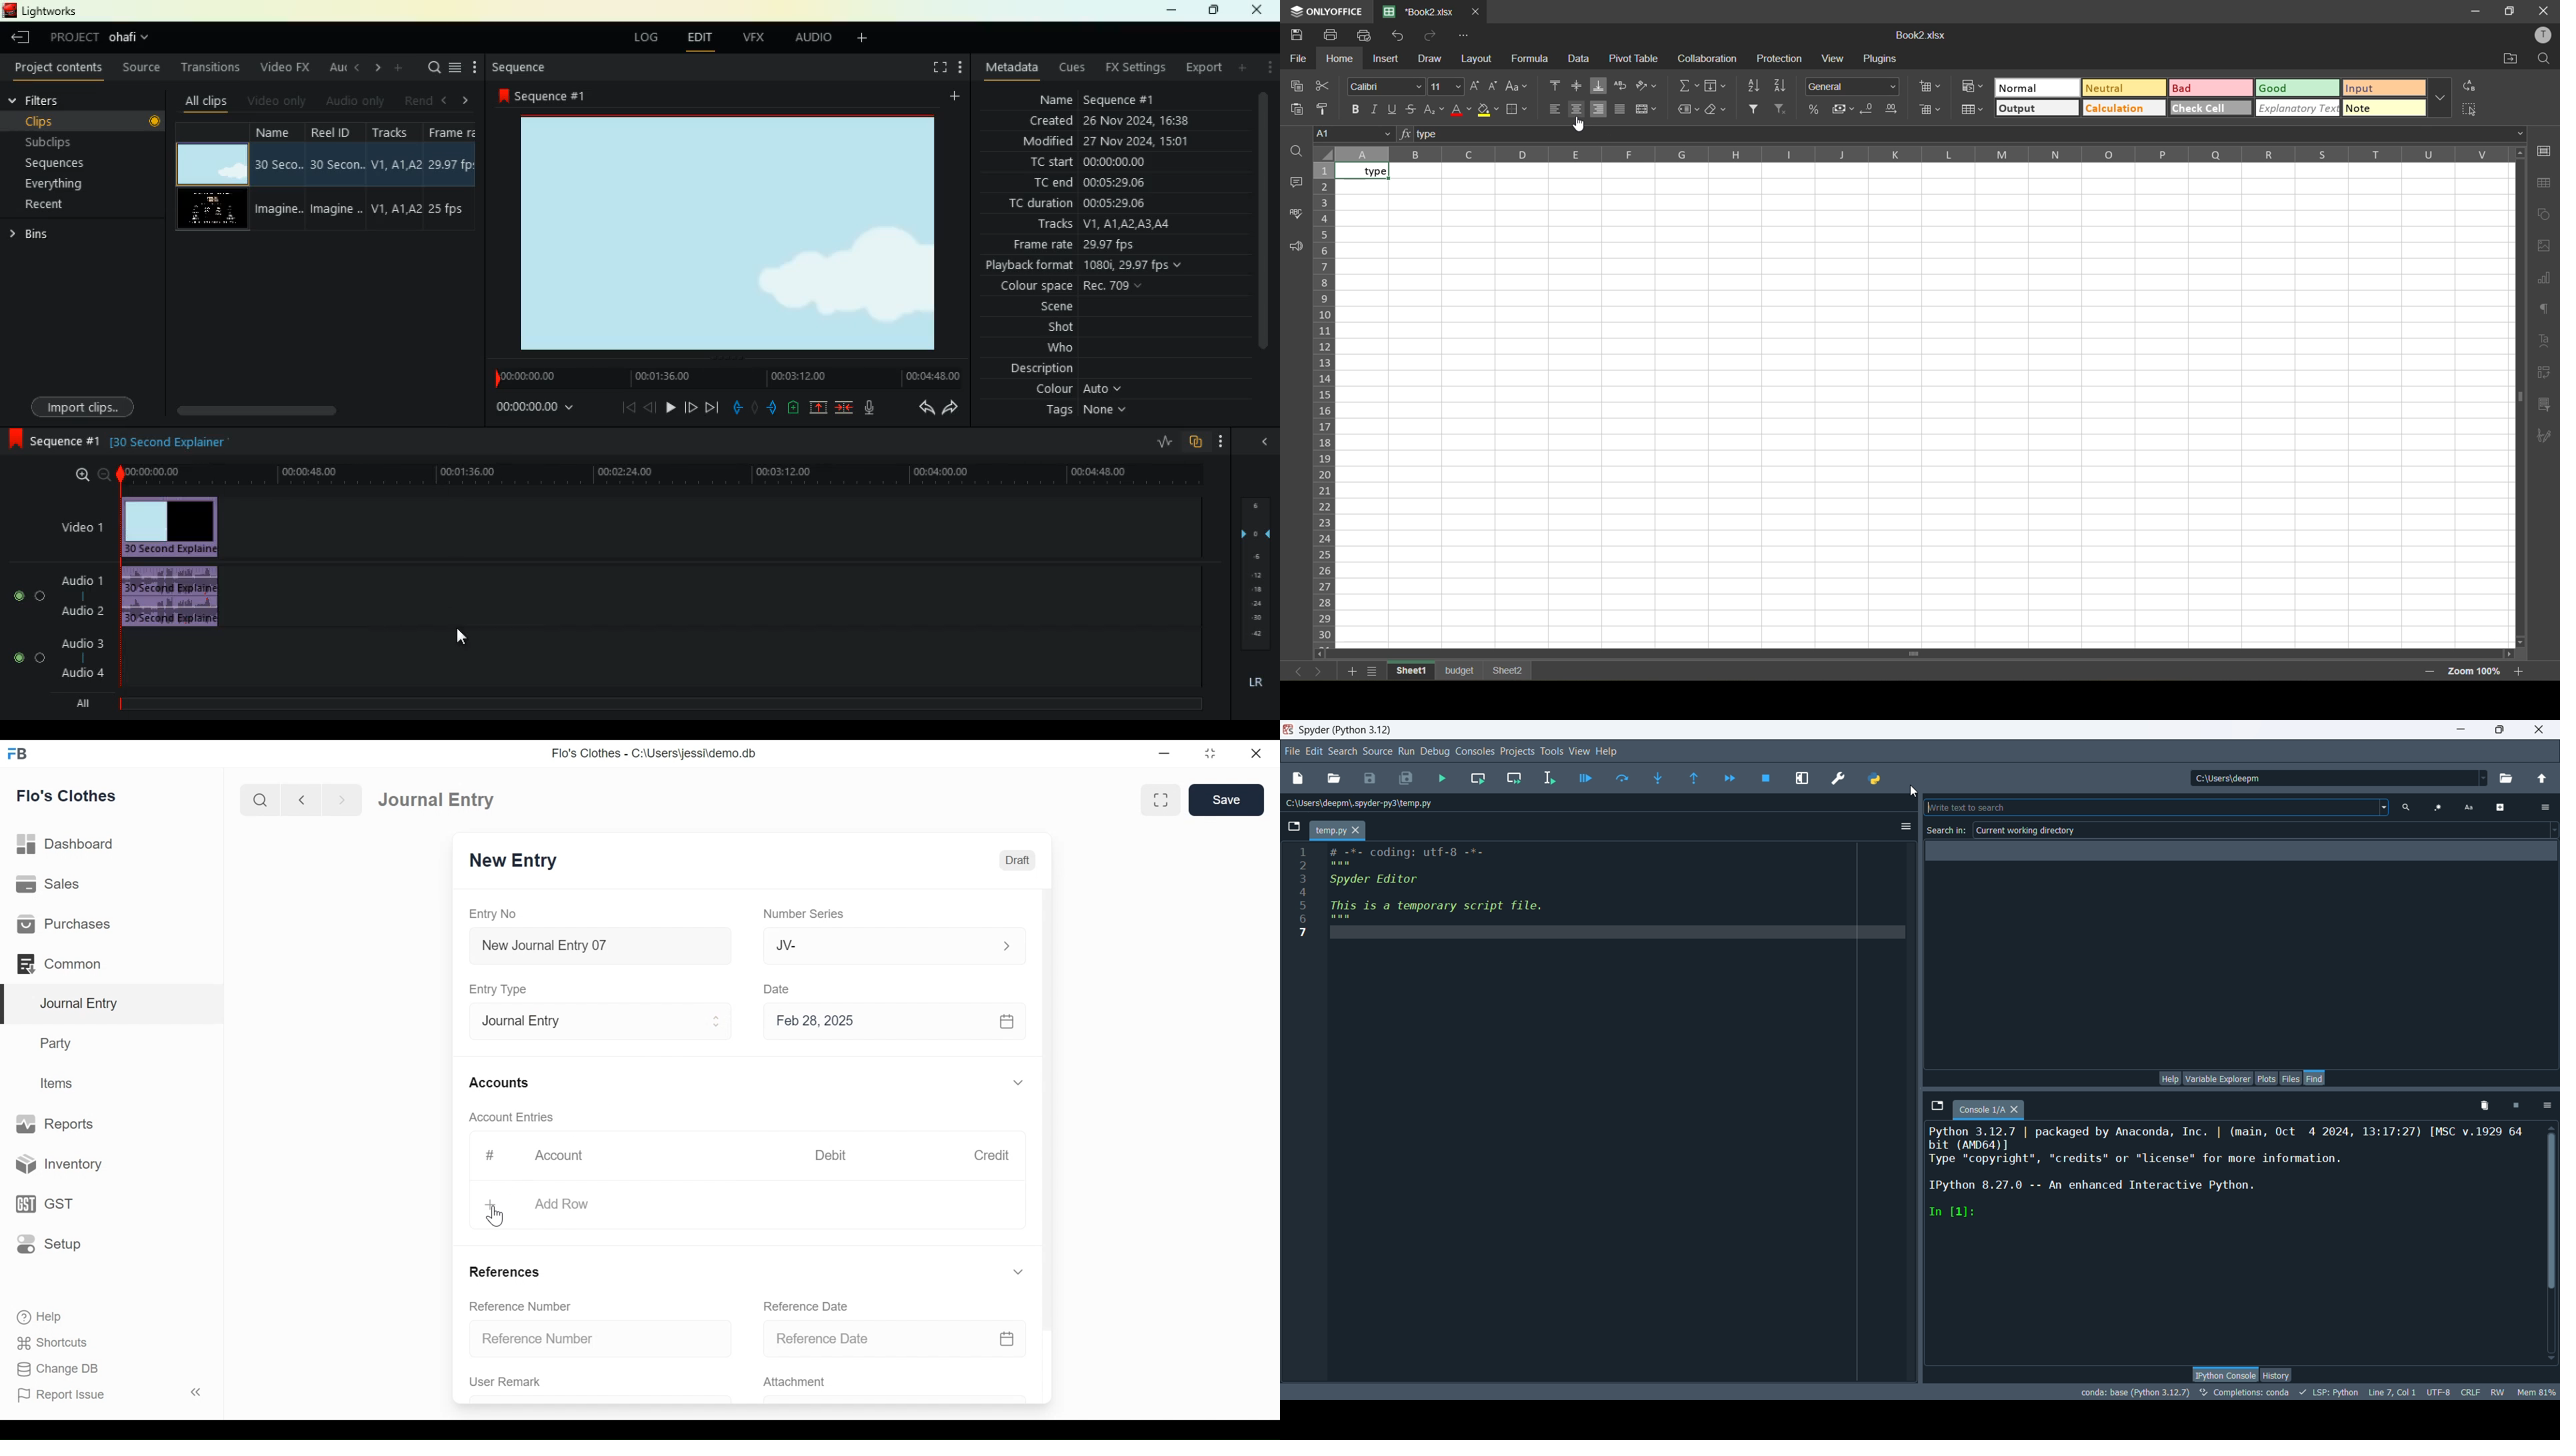  I want to click on undo, so click(1399, 37).